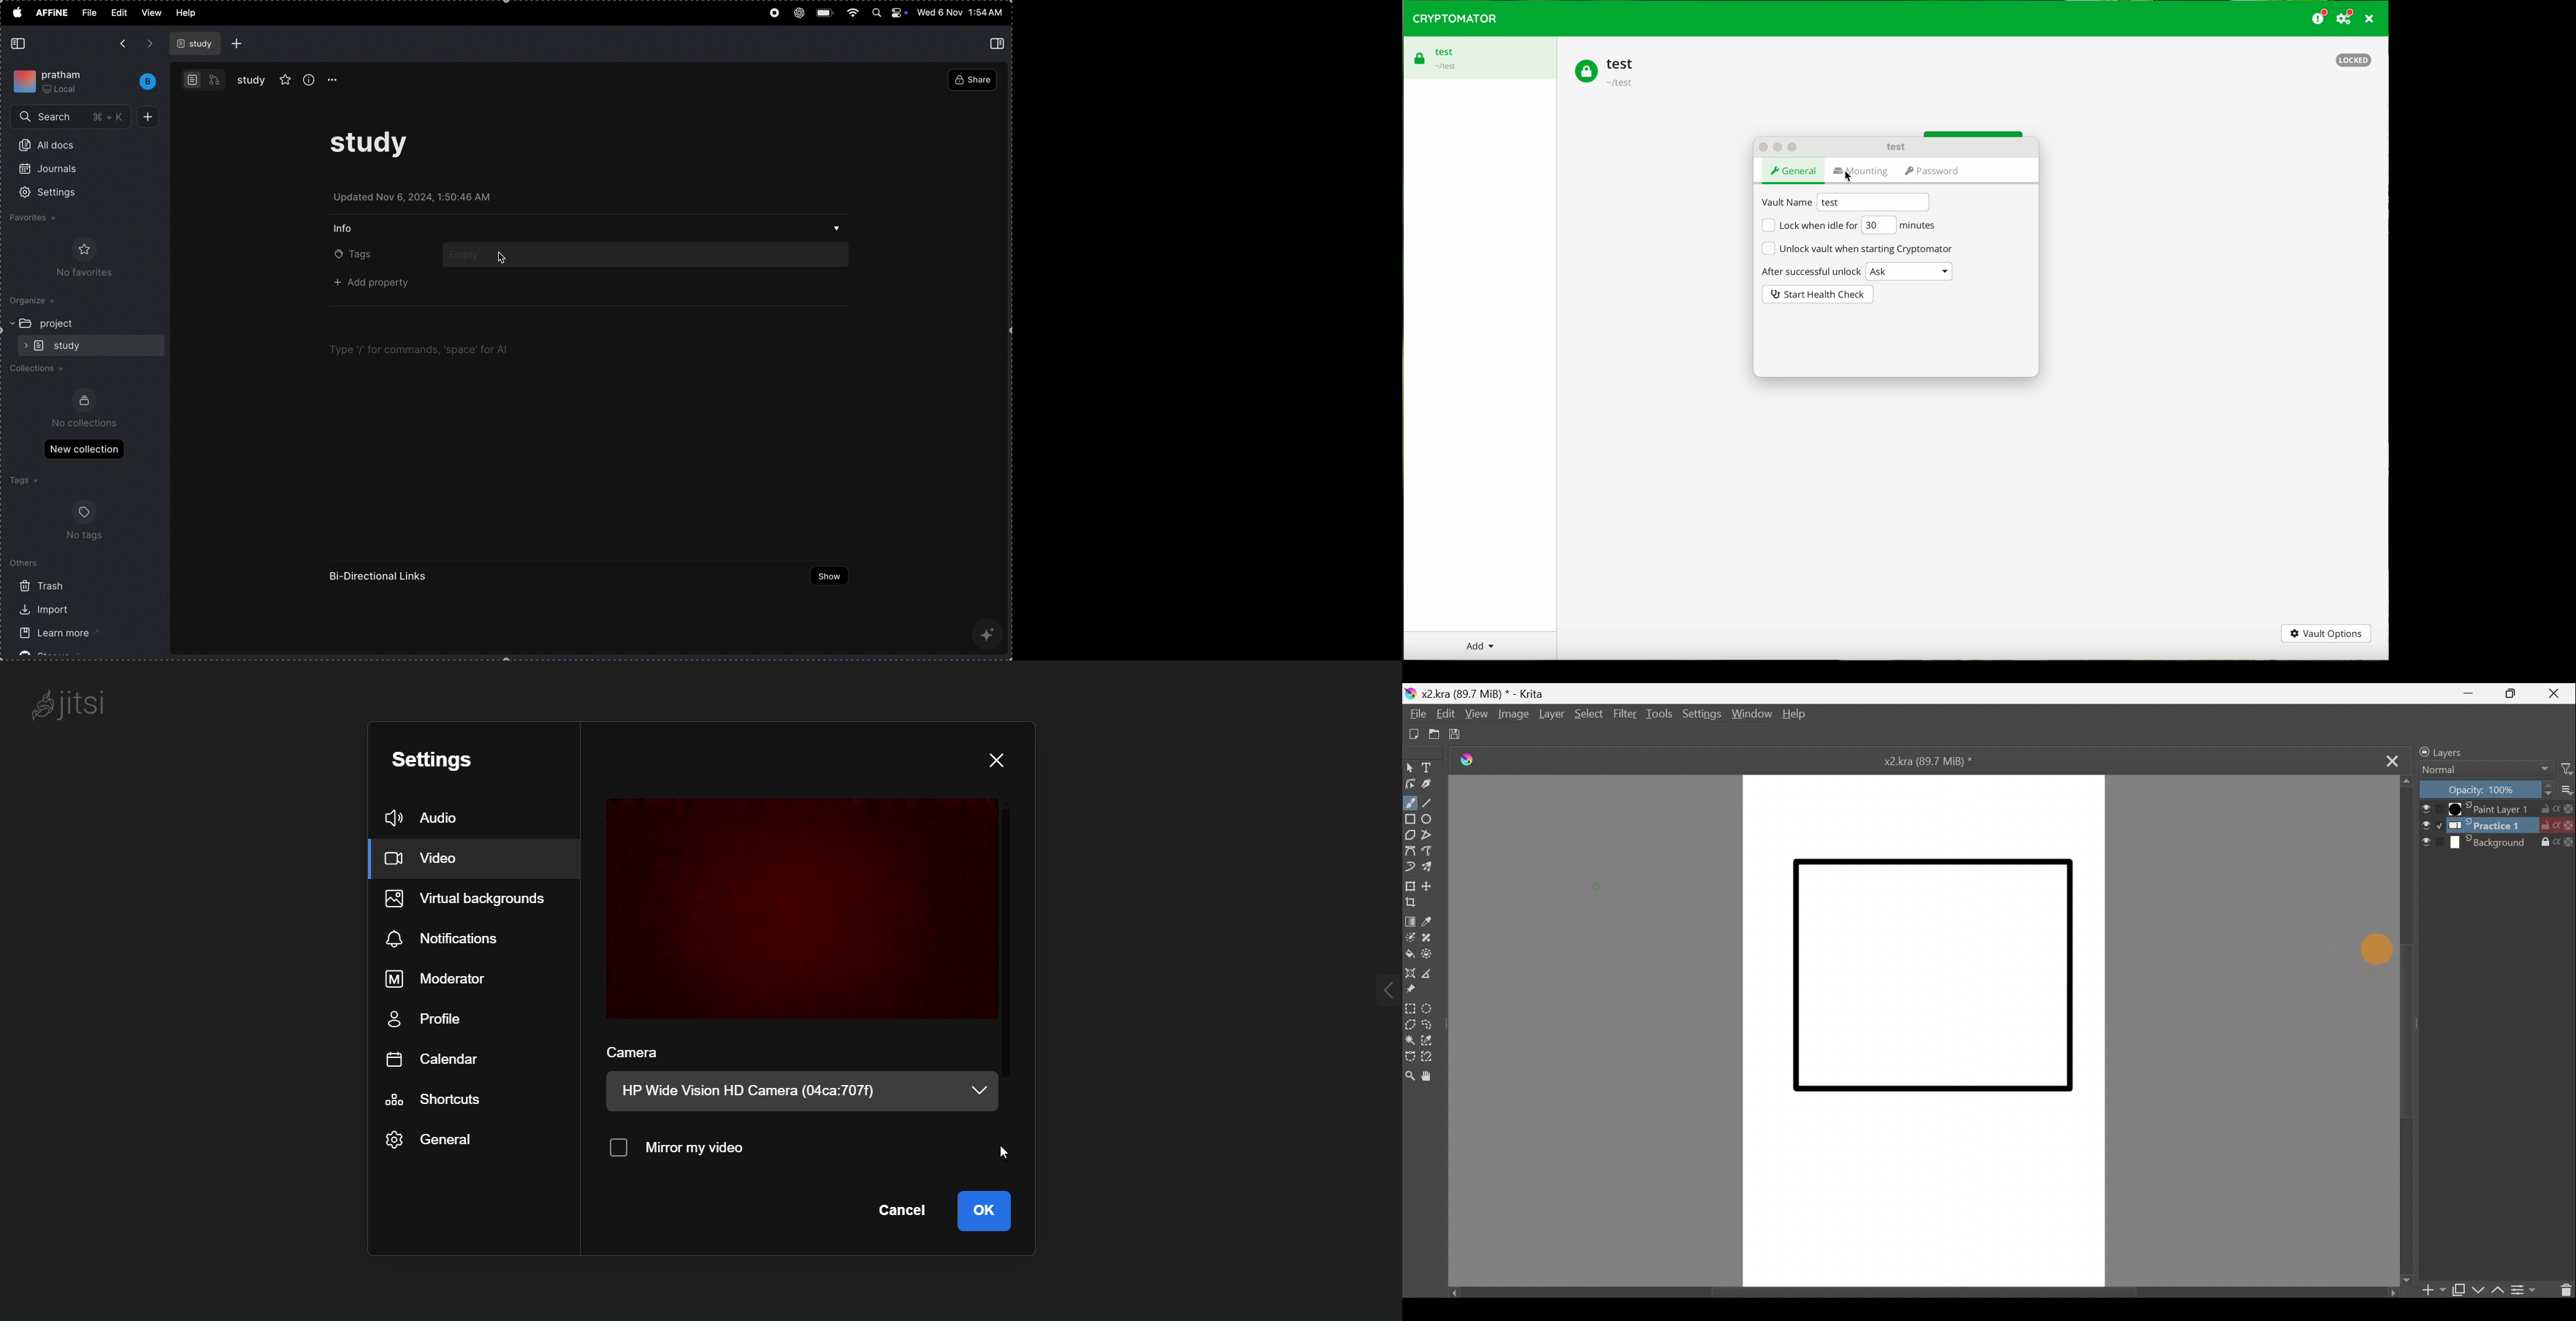 The height and width of the screenshot is (1344, 2576). I want to click on Type '/' for commands, ‘space’ for Al, so click(418, 350).